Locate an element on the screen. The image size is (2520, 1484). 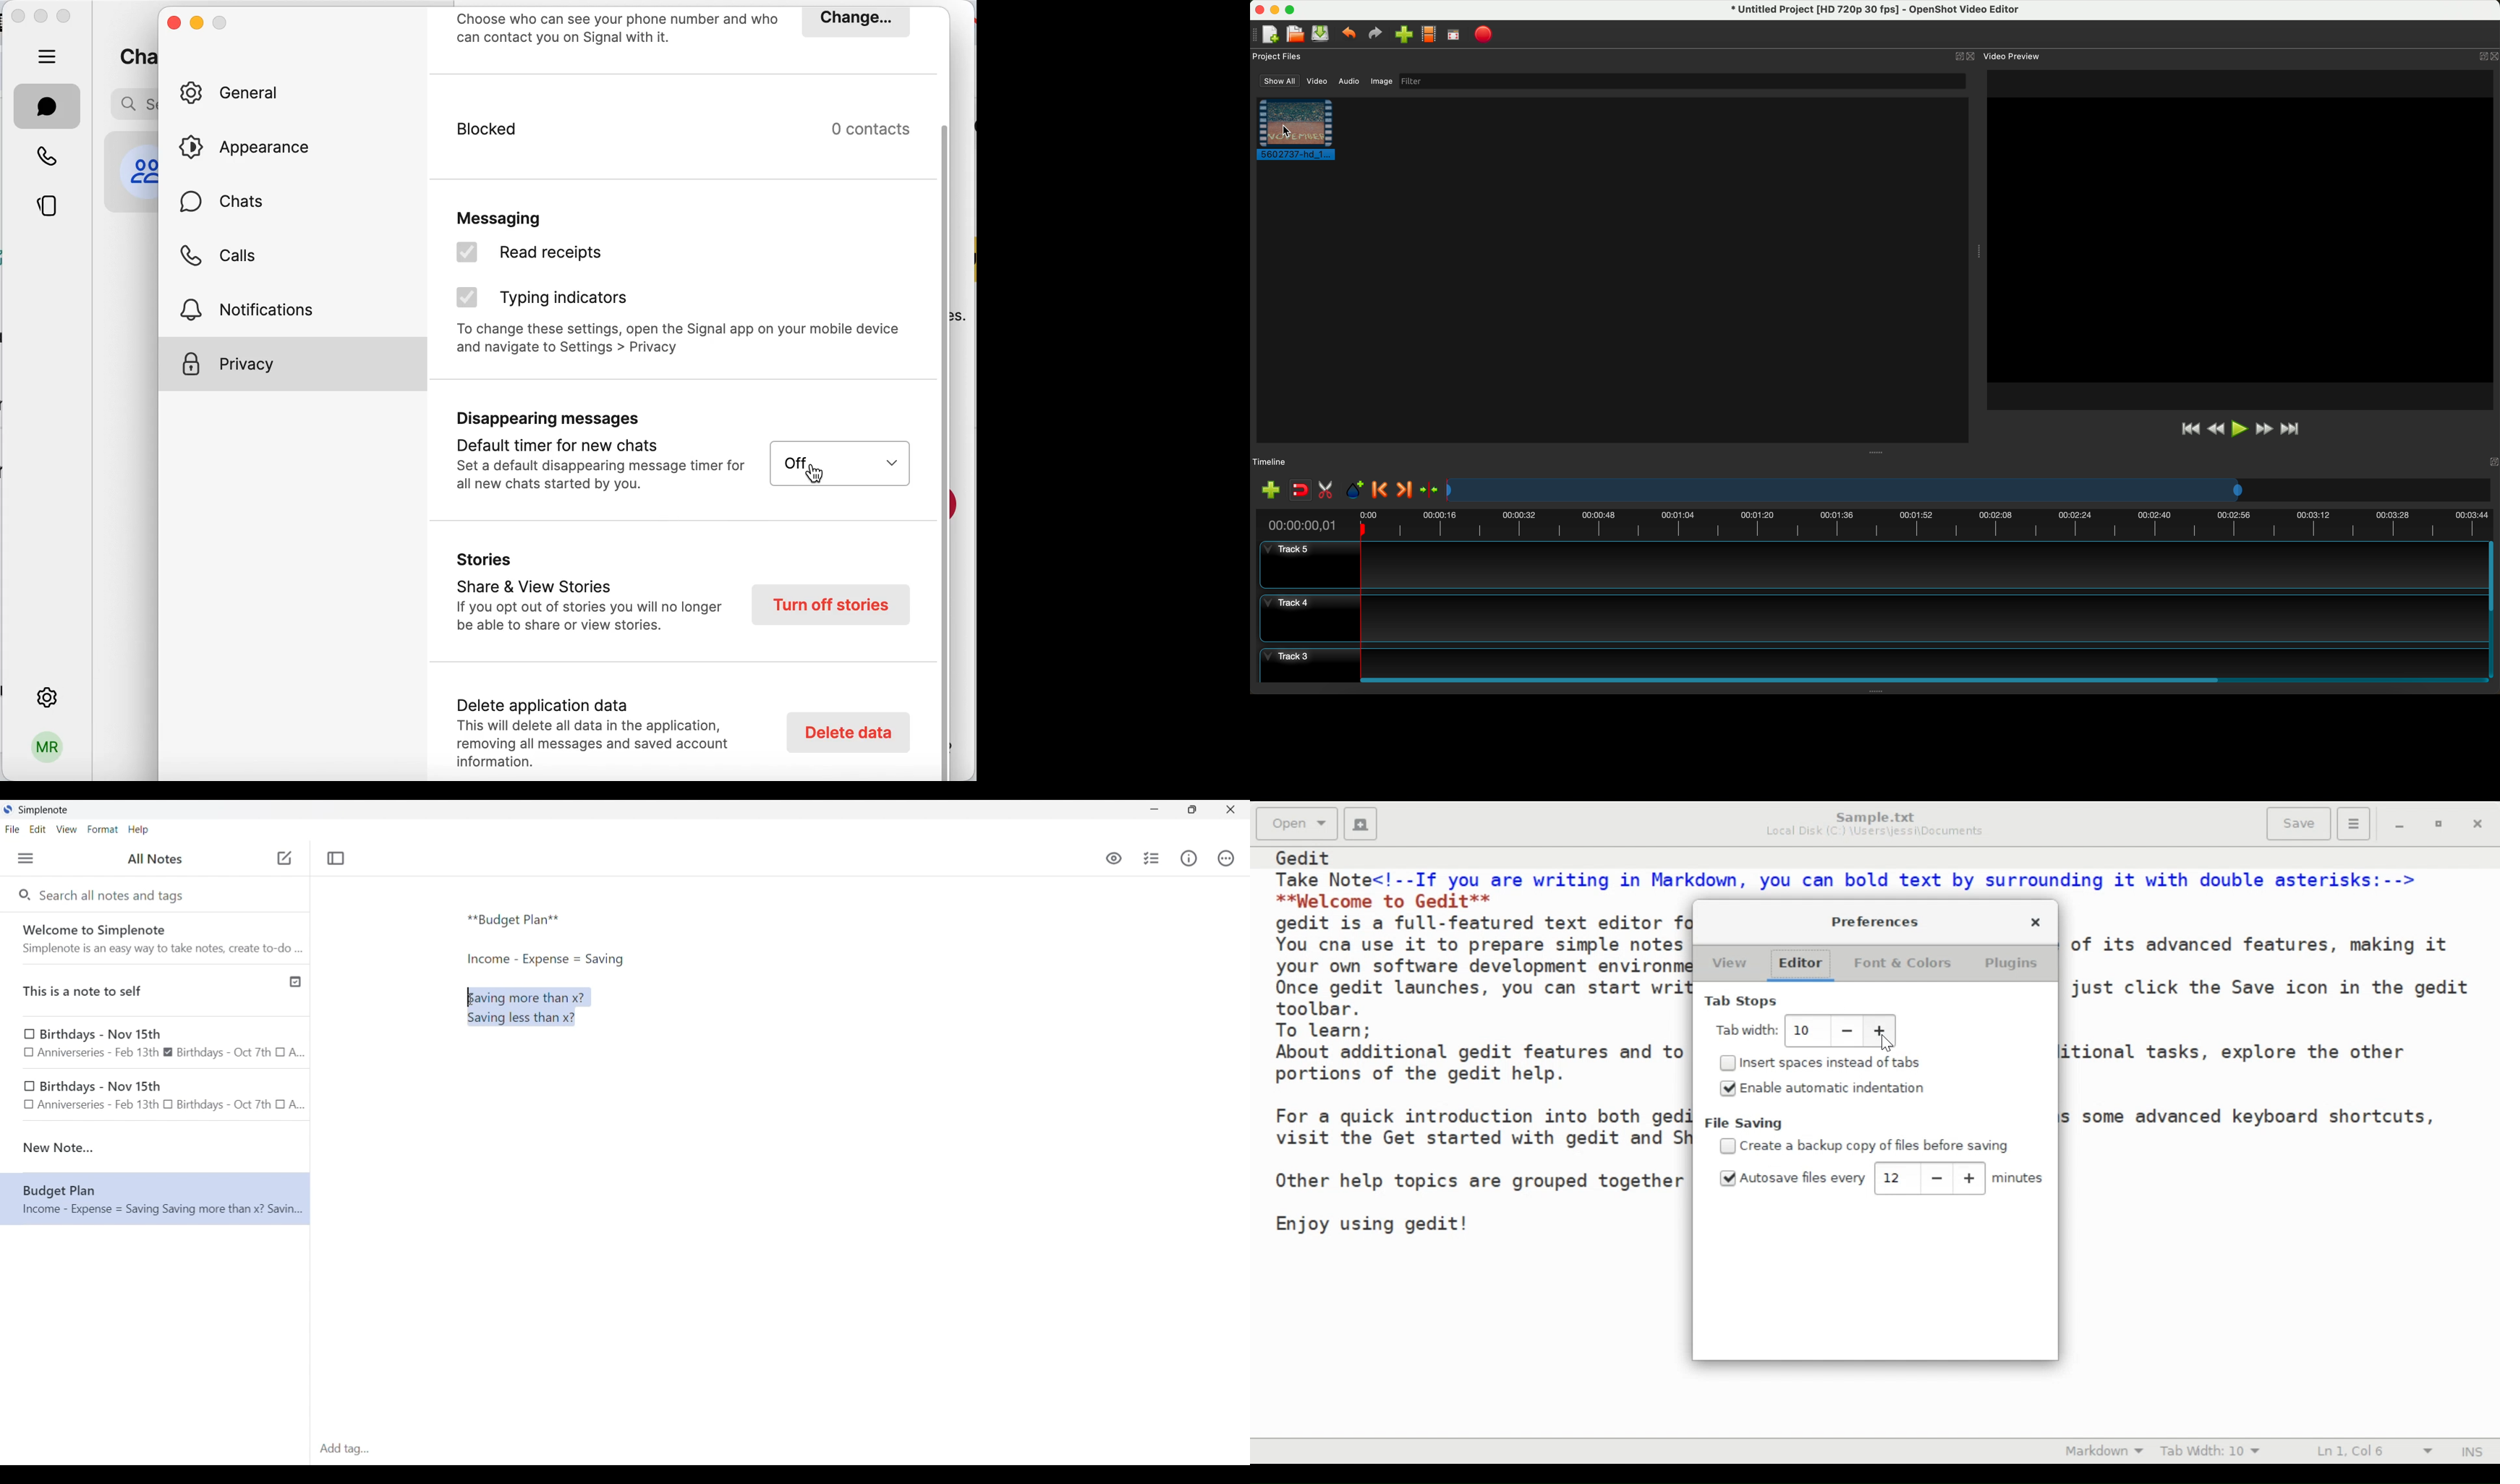
filter is located at coordinates (1682, 82).